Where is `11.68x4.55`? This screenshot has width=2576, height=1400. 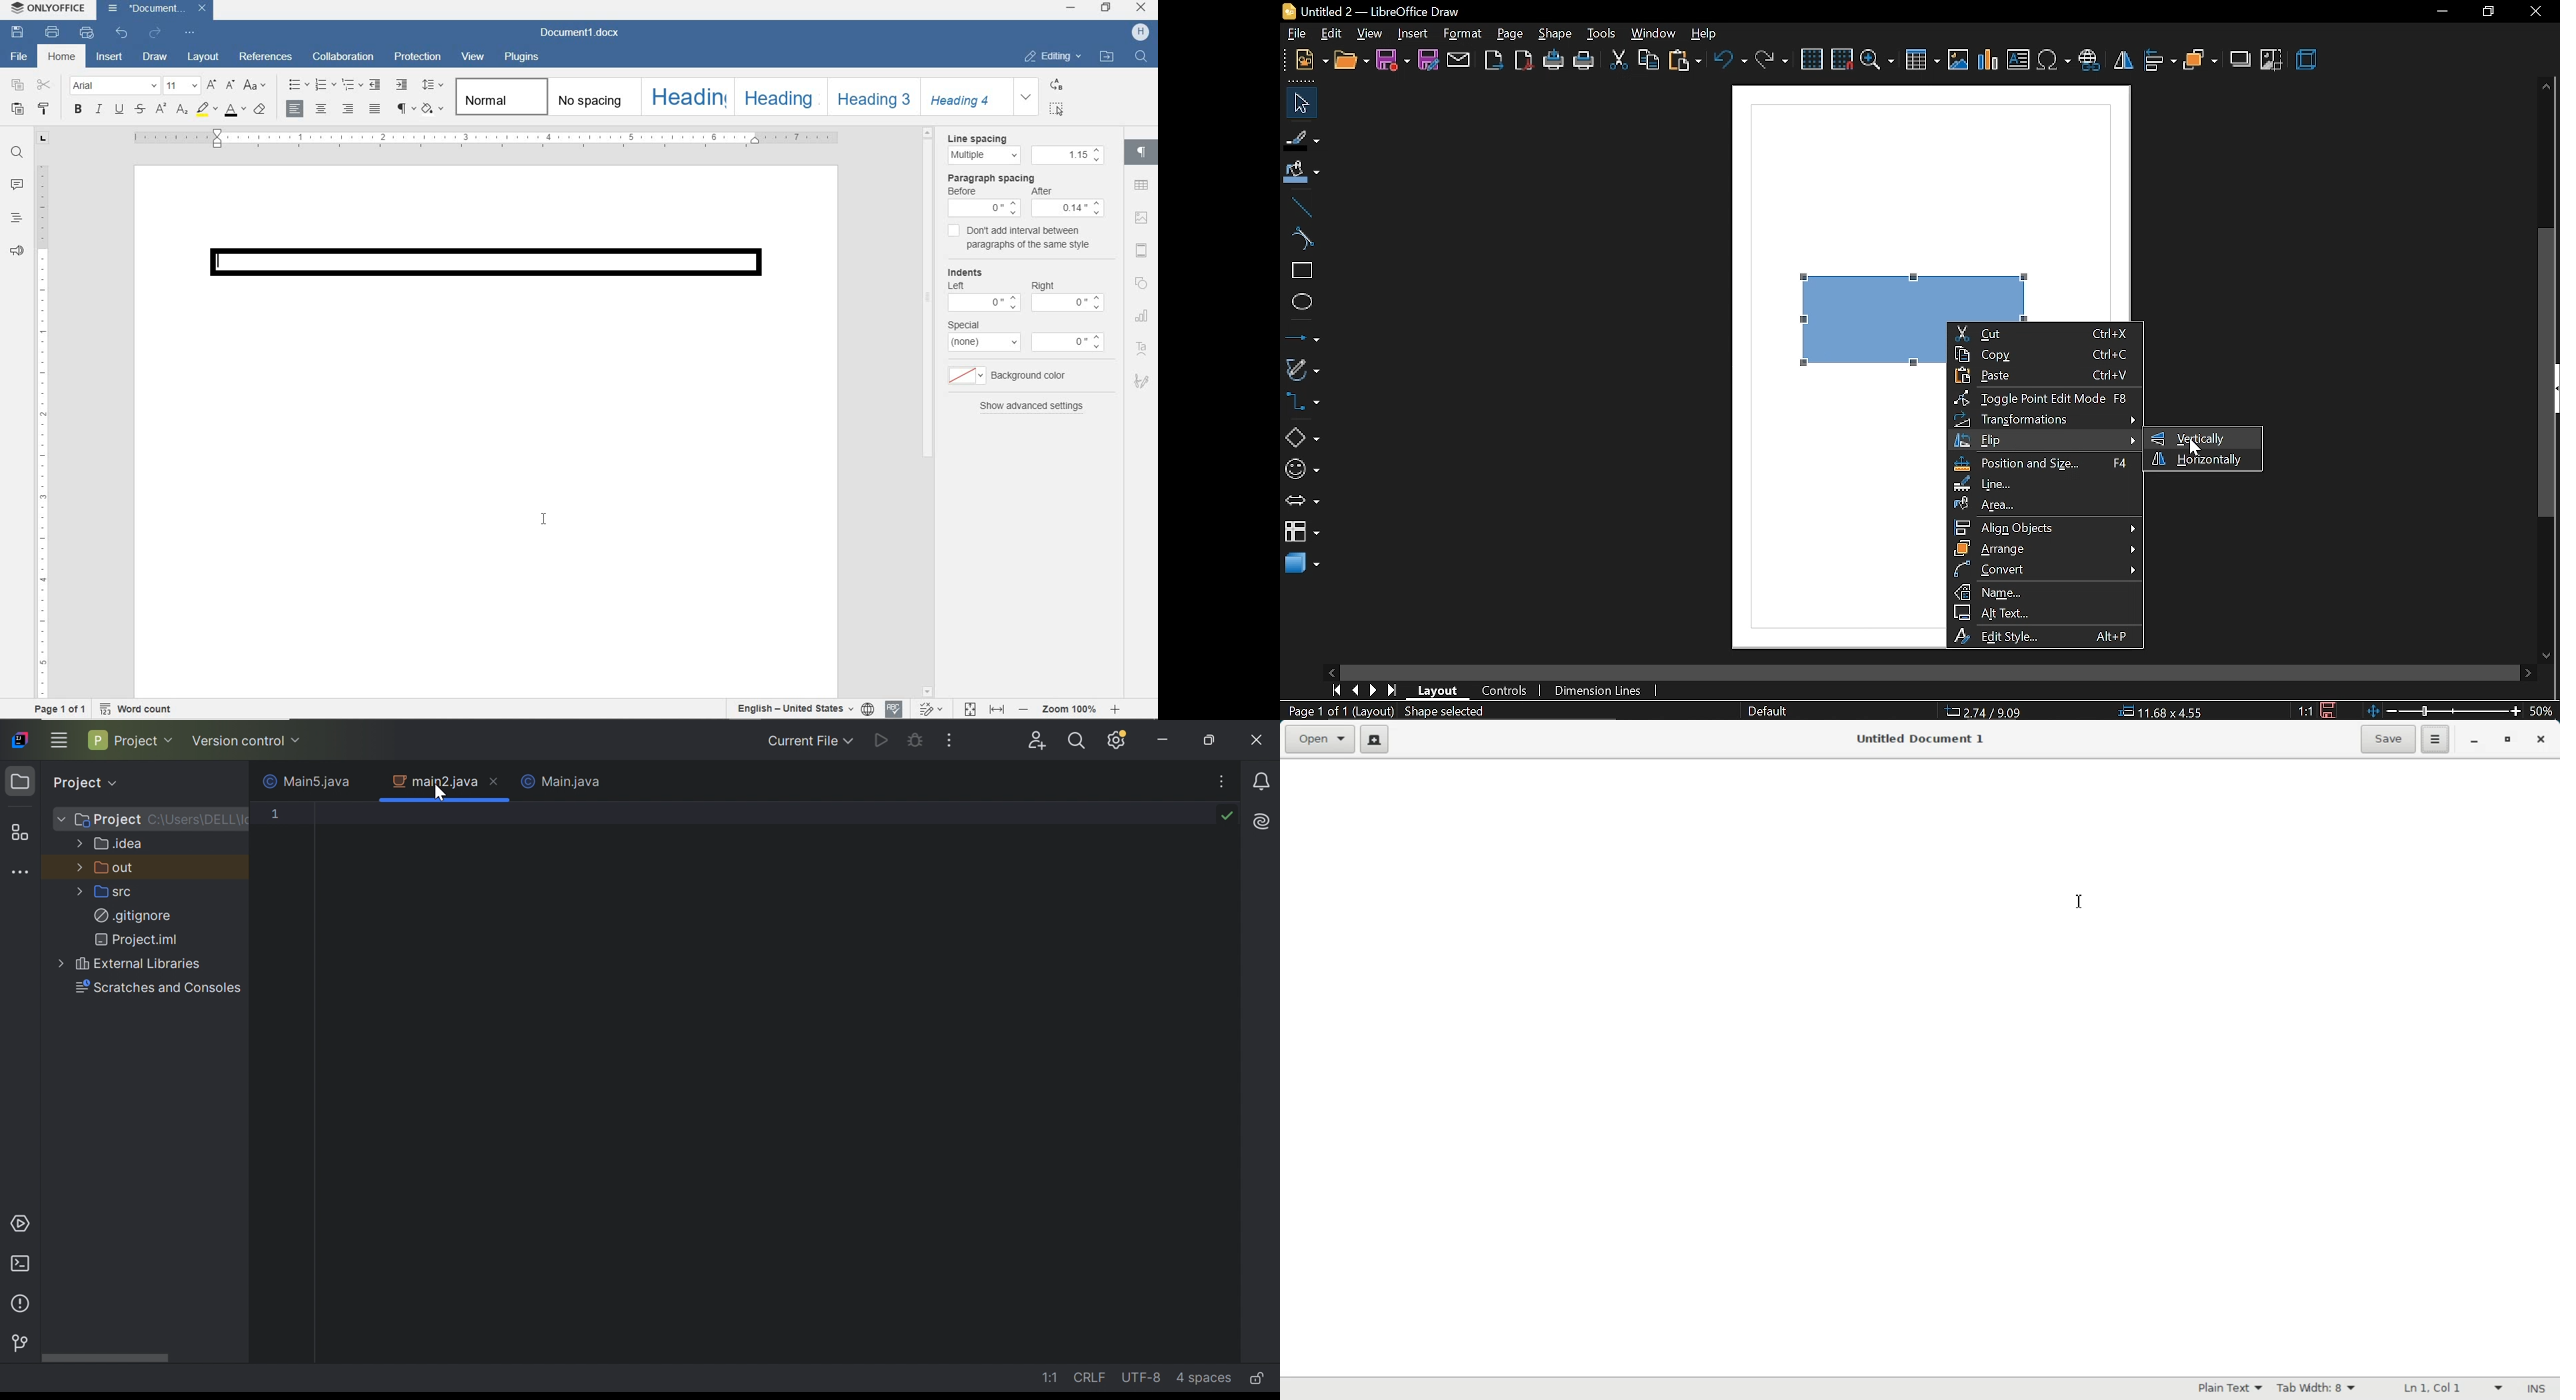
11.68x4.55 is located at coordinates (2164, 712).